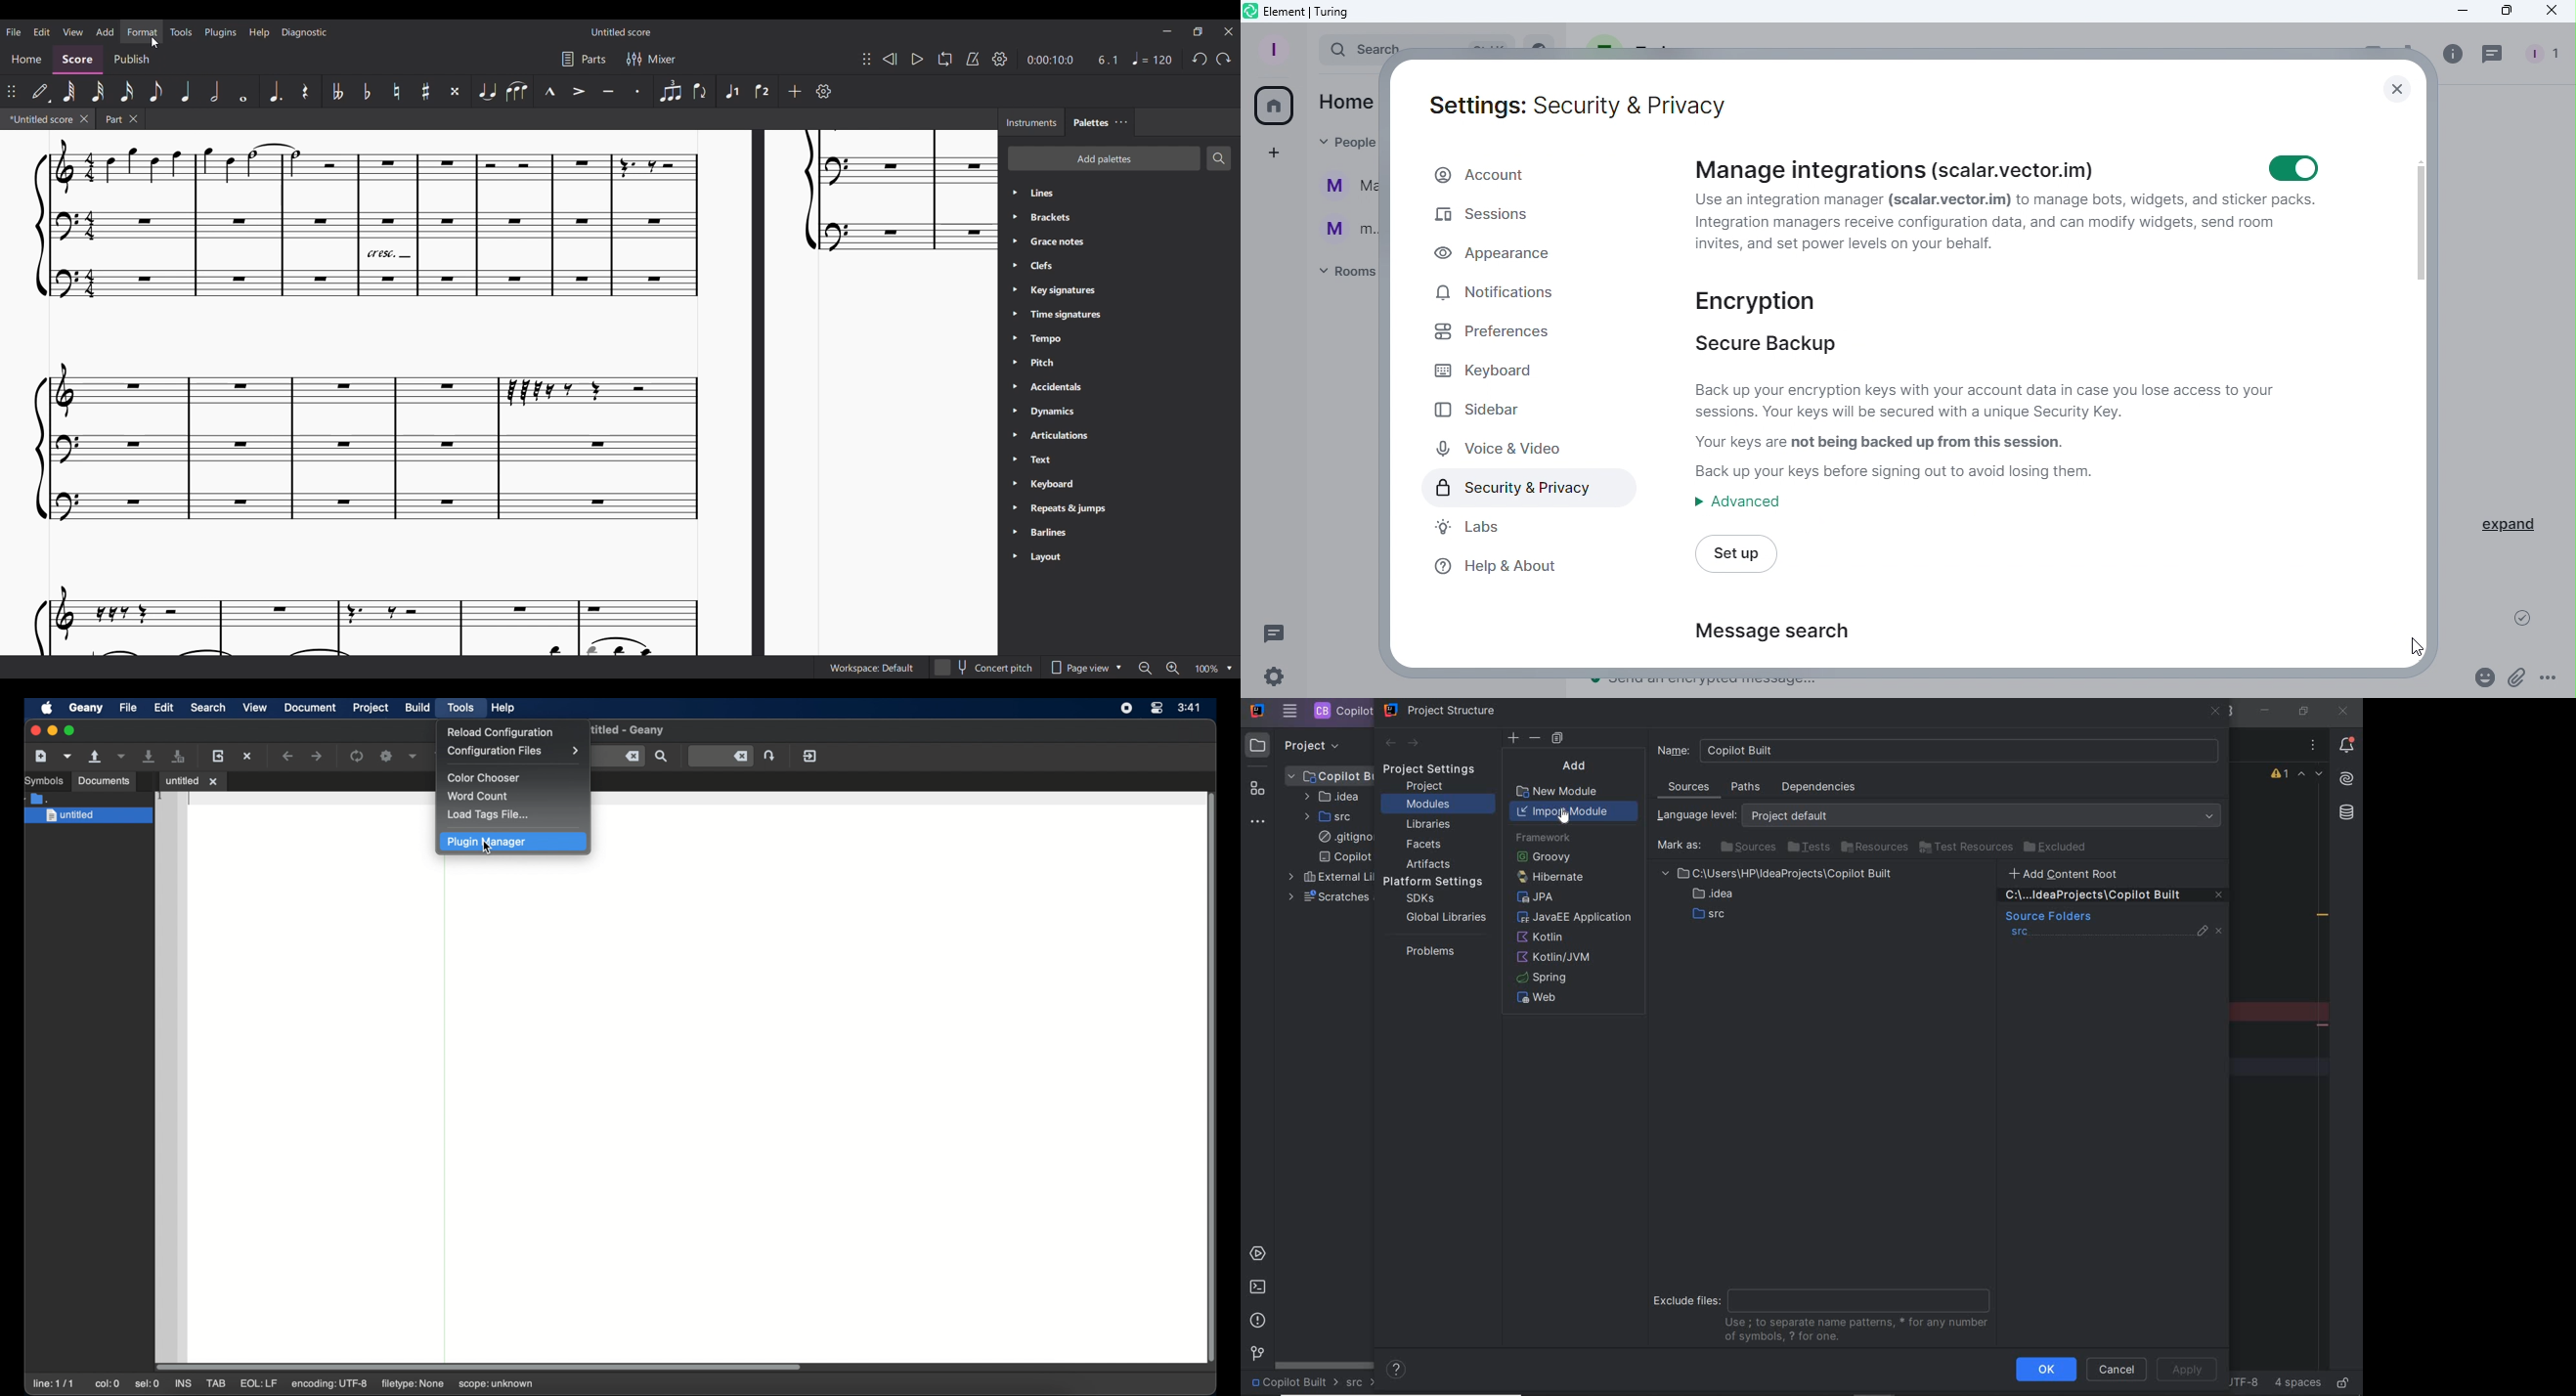  I want to click on help, so click(503, 708).